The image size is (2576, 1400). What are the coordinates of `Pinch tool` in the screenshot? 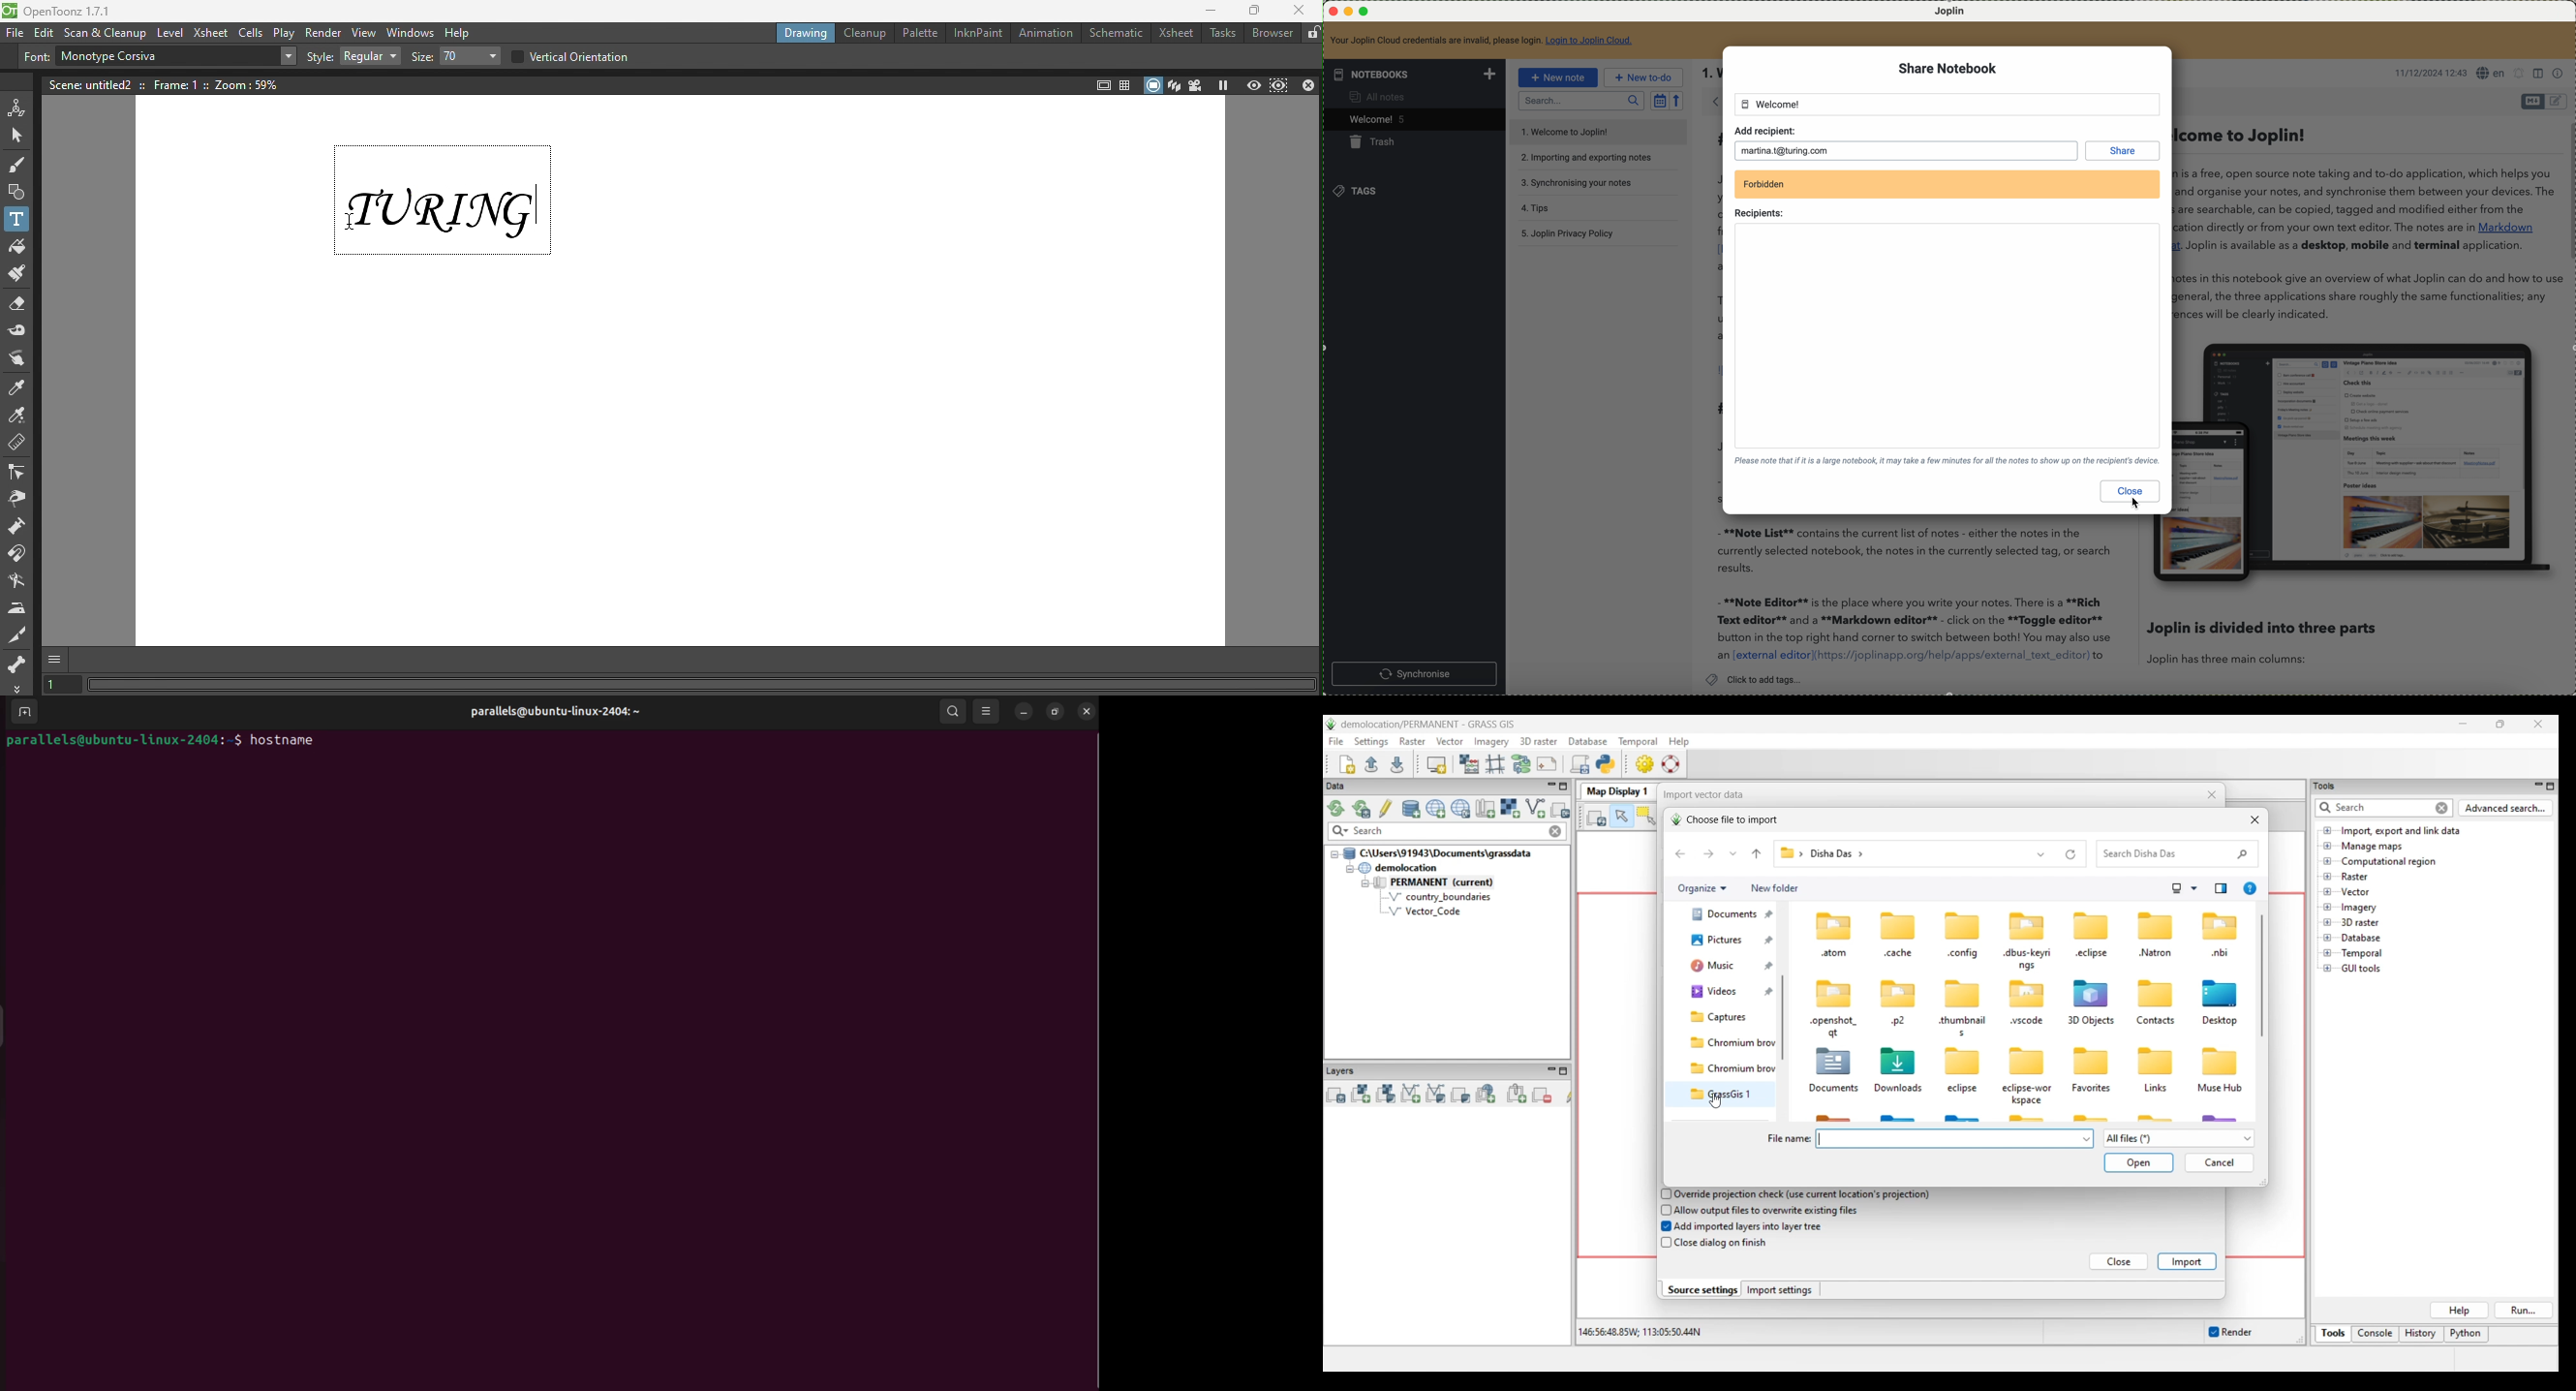 It's located at (16, 500).